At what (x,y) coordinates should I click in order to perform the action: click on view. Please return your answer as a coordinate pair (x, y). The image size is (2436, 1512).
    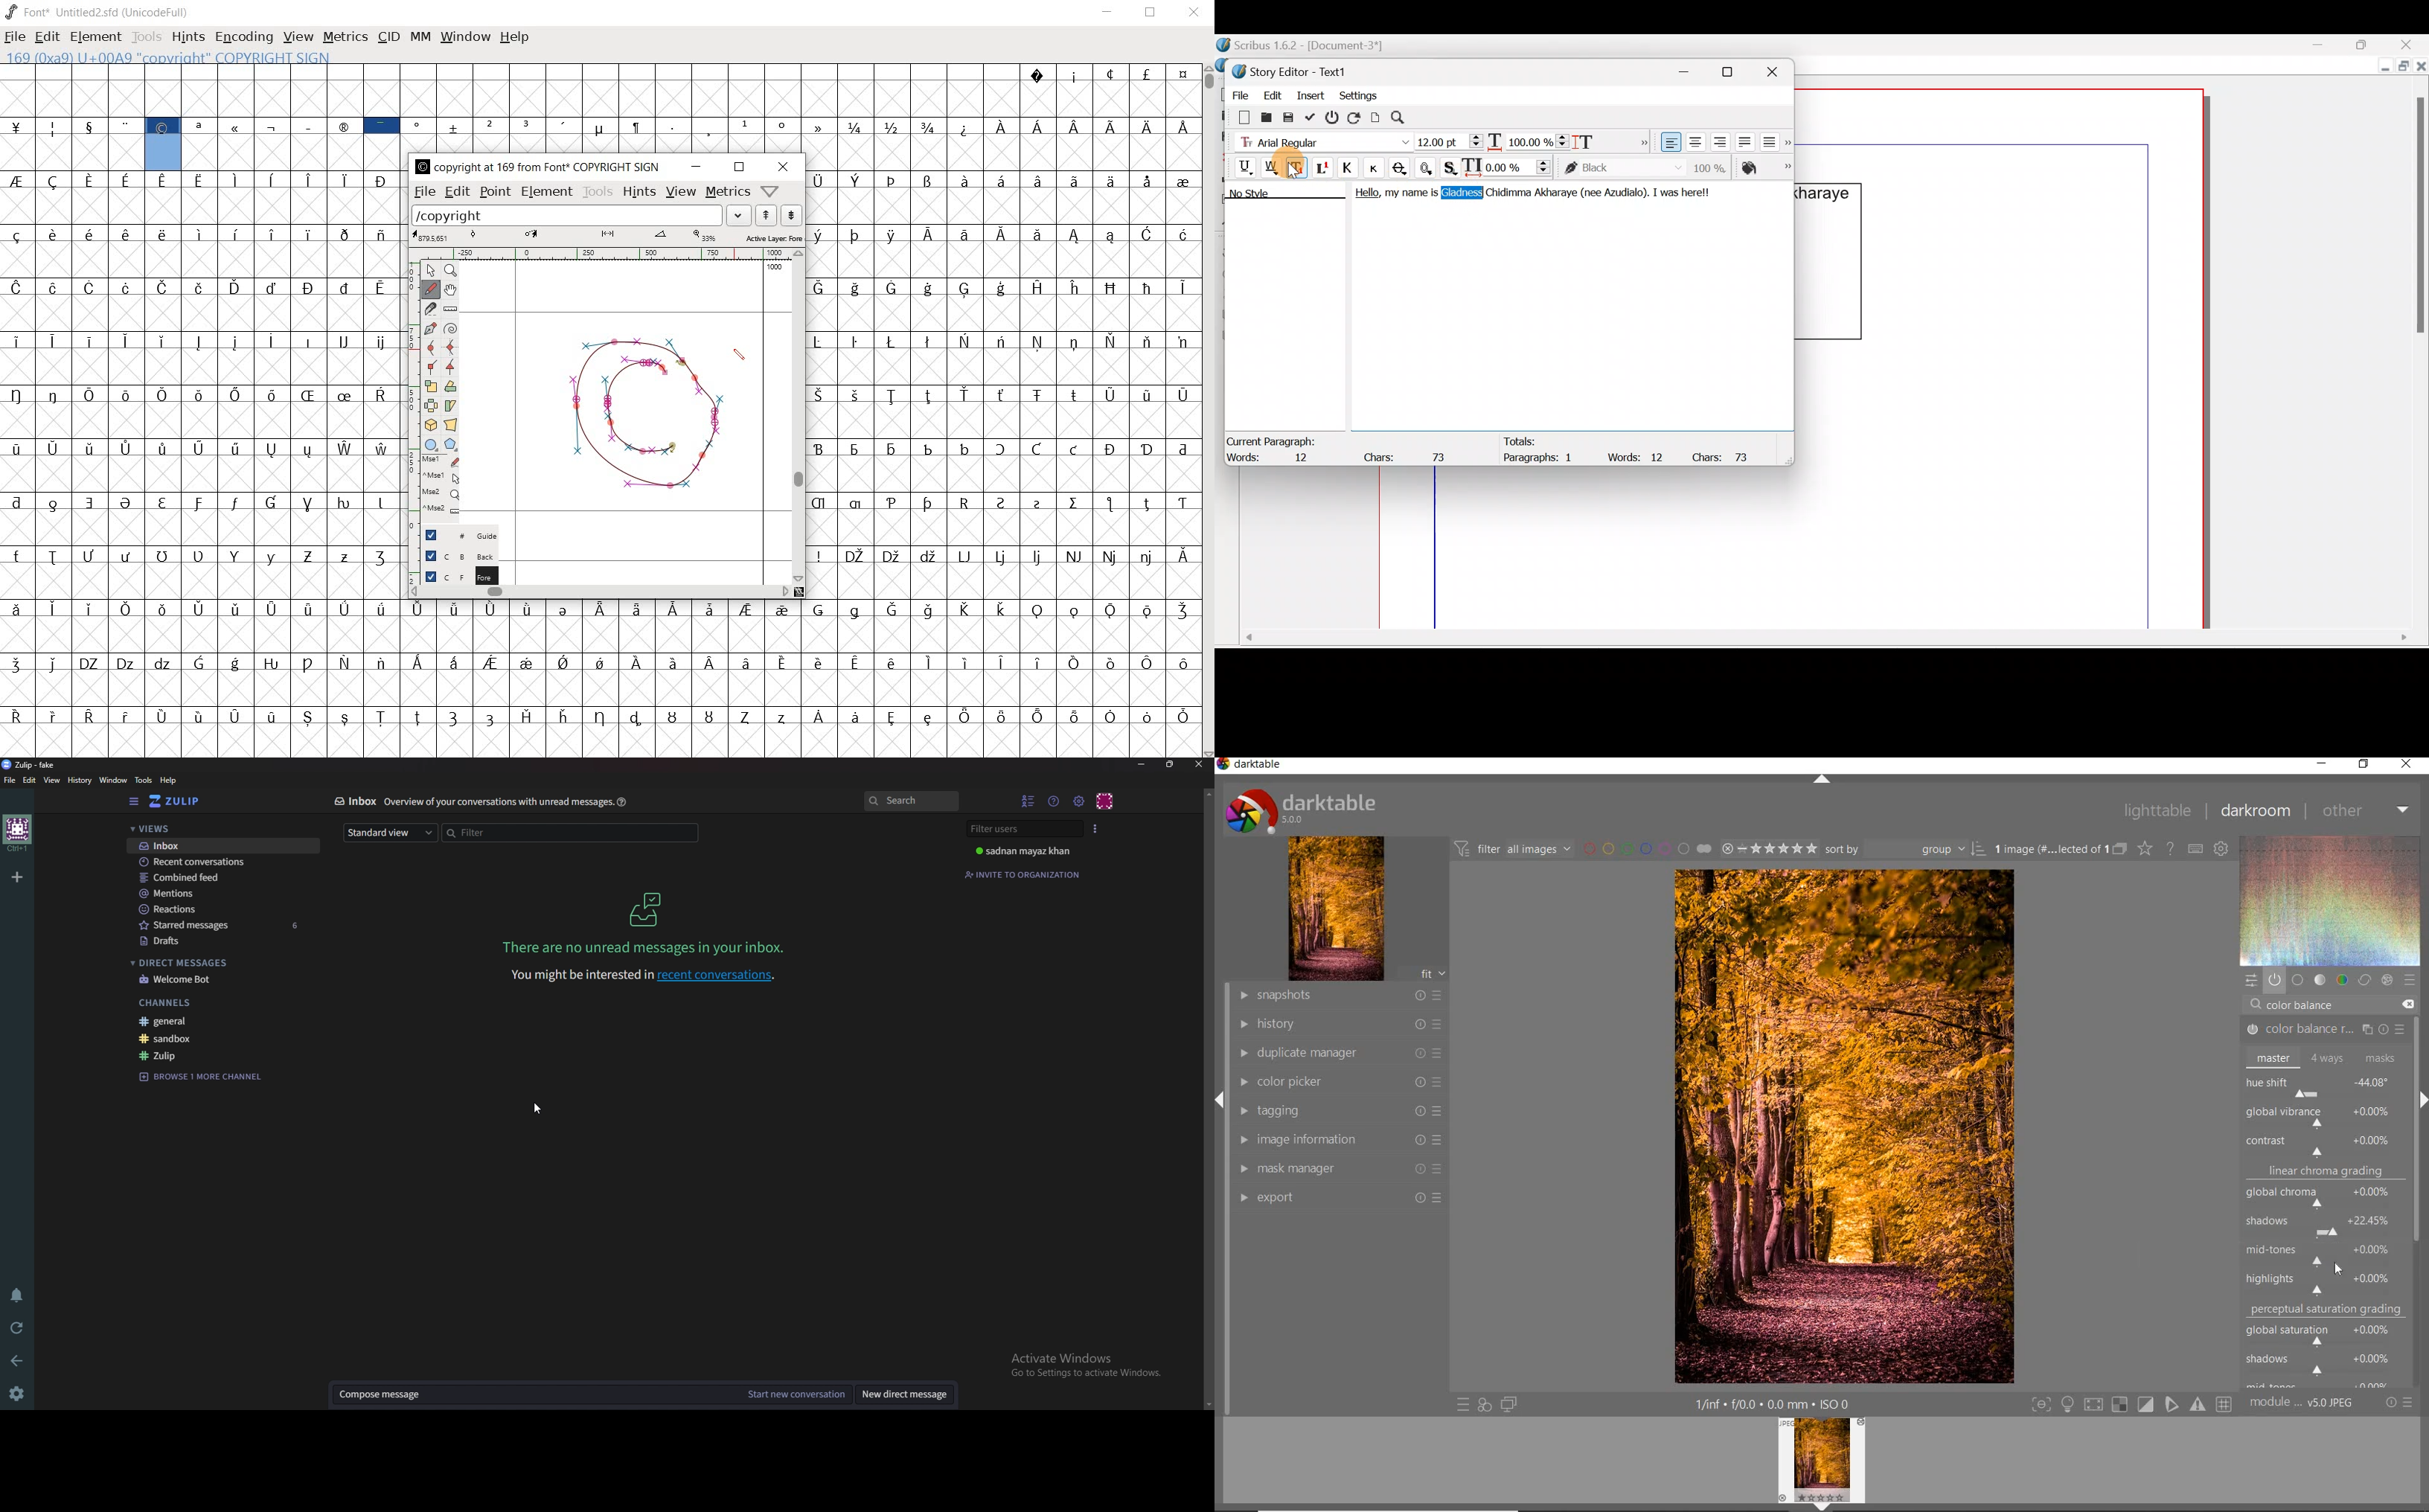
    Looking at the image, I should click on (682, 193).